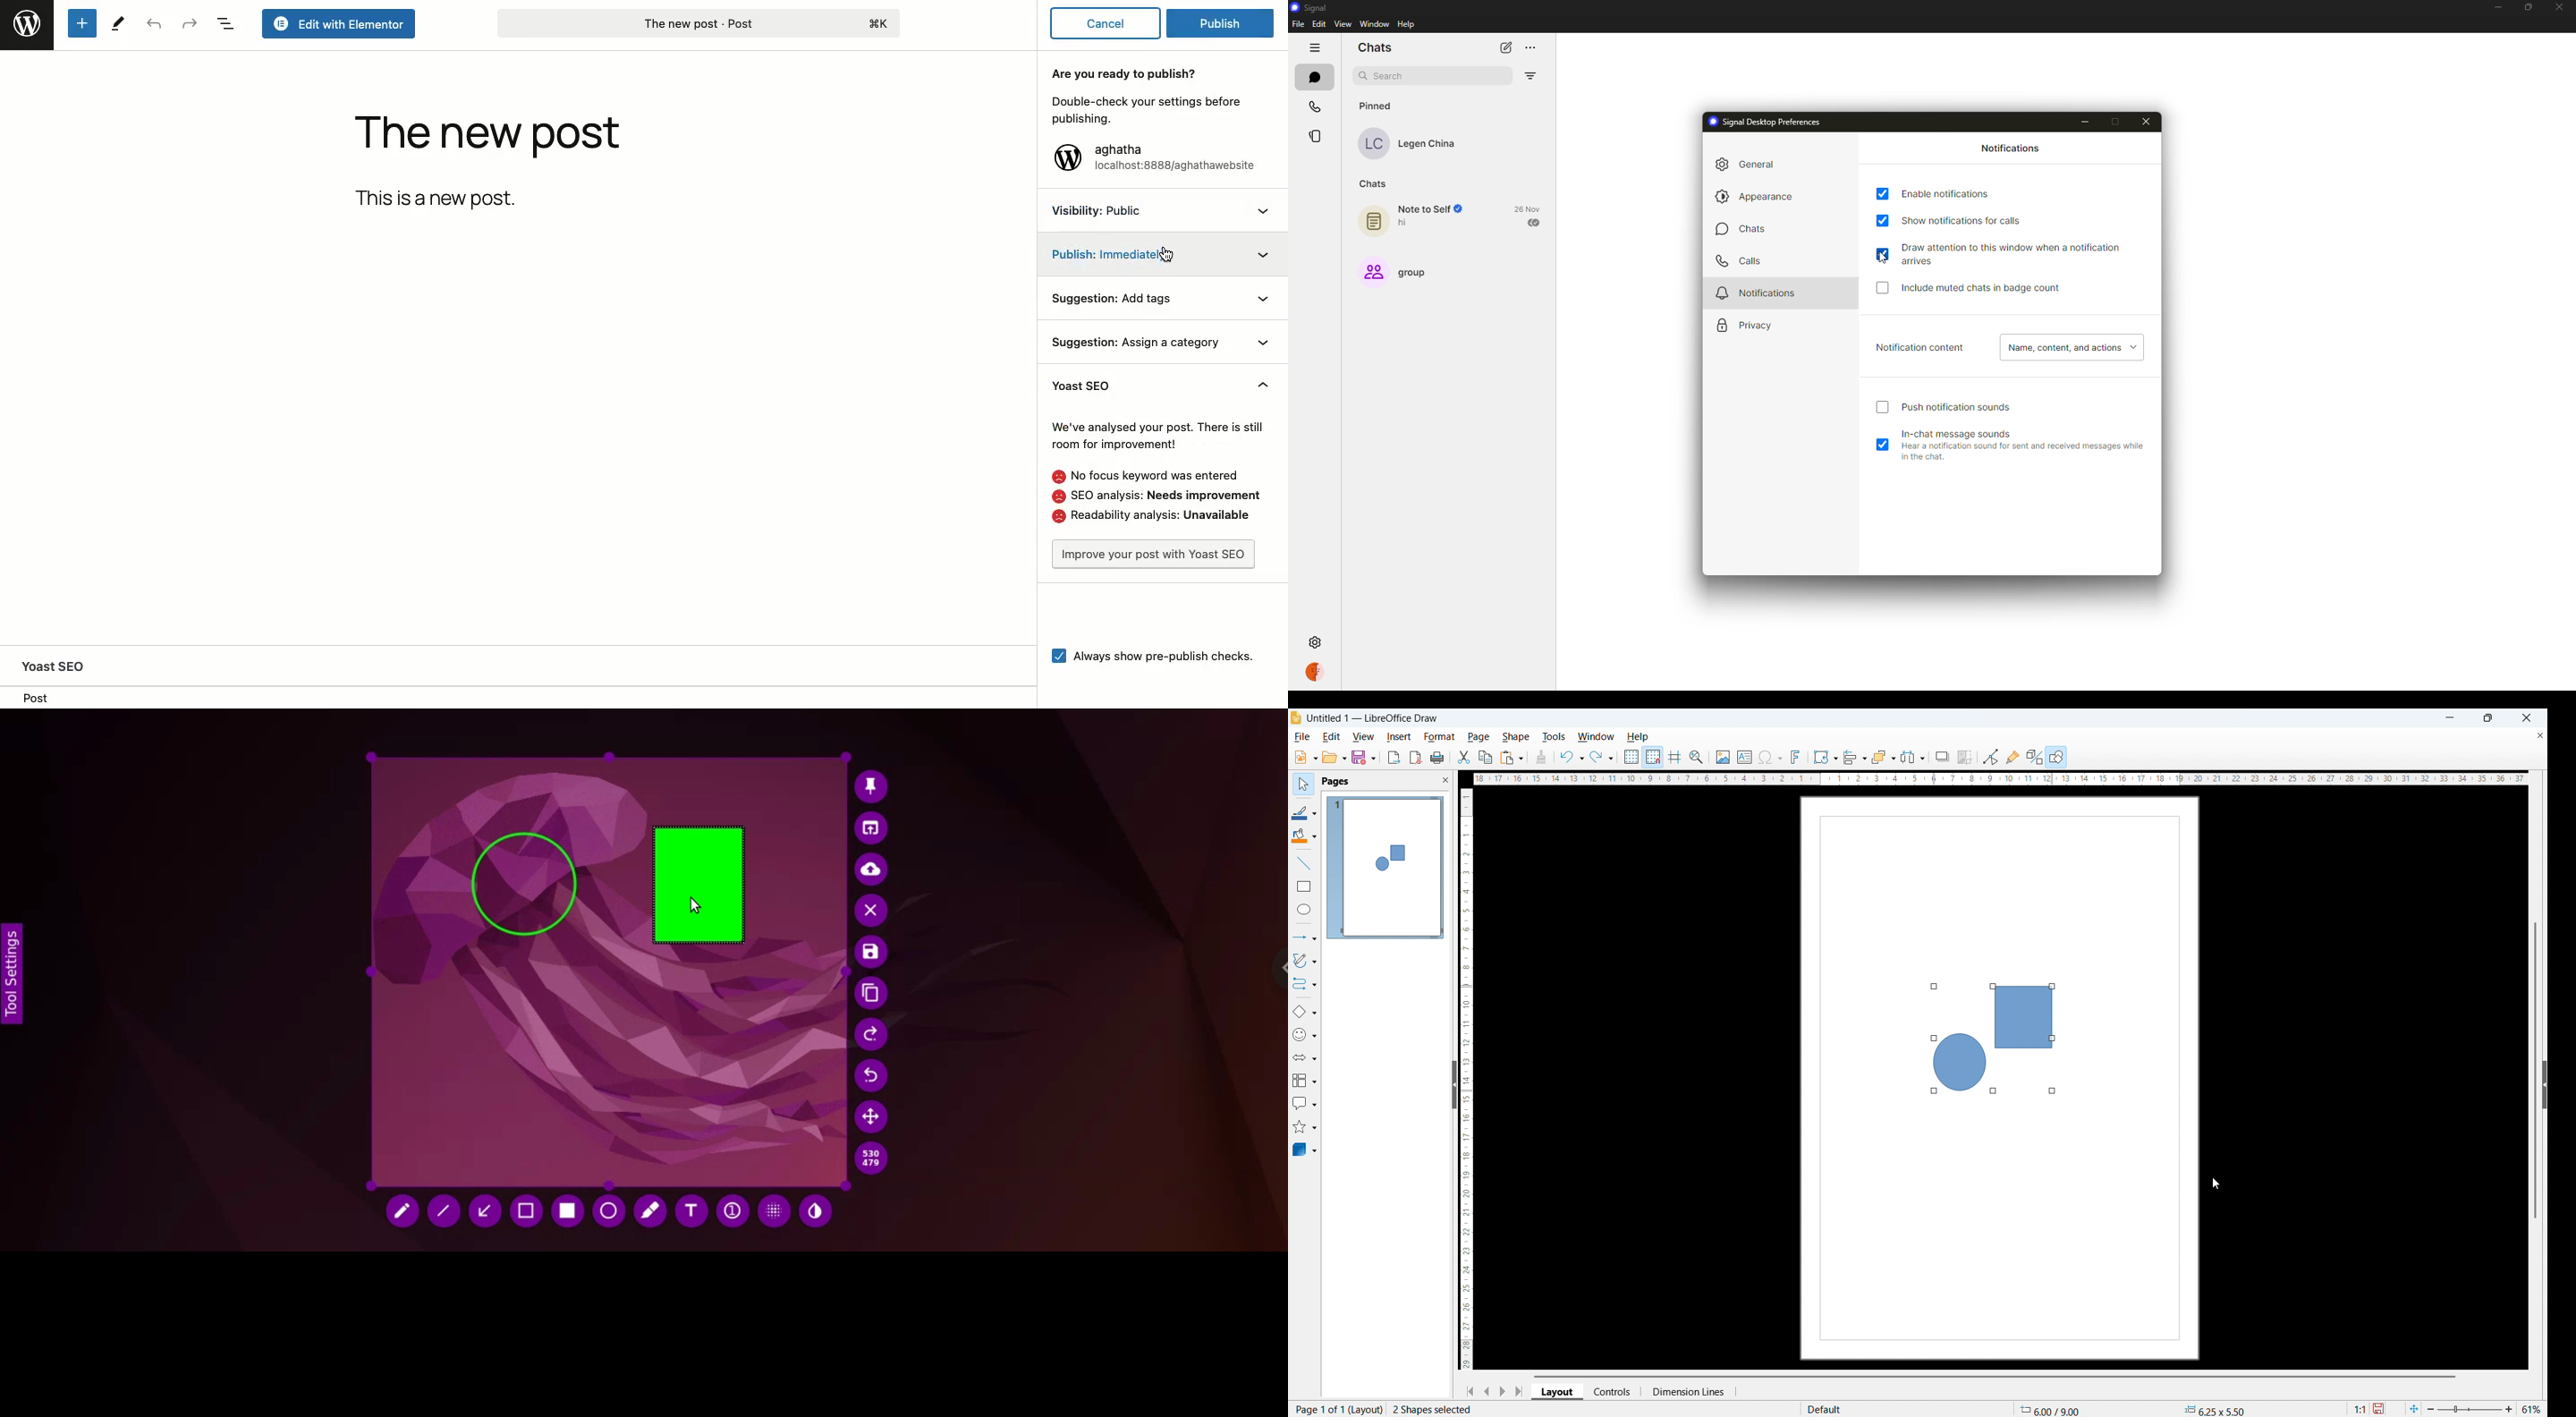  Describe the element at coordinates (1532, 76) in the screenshot. I see `filter` at that location.